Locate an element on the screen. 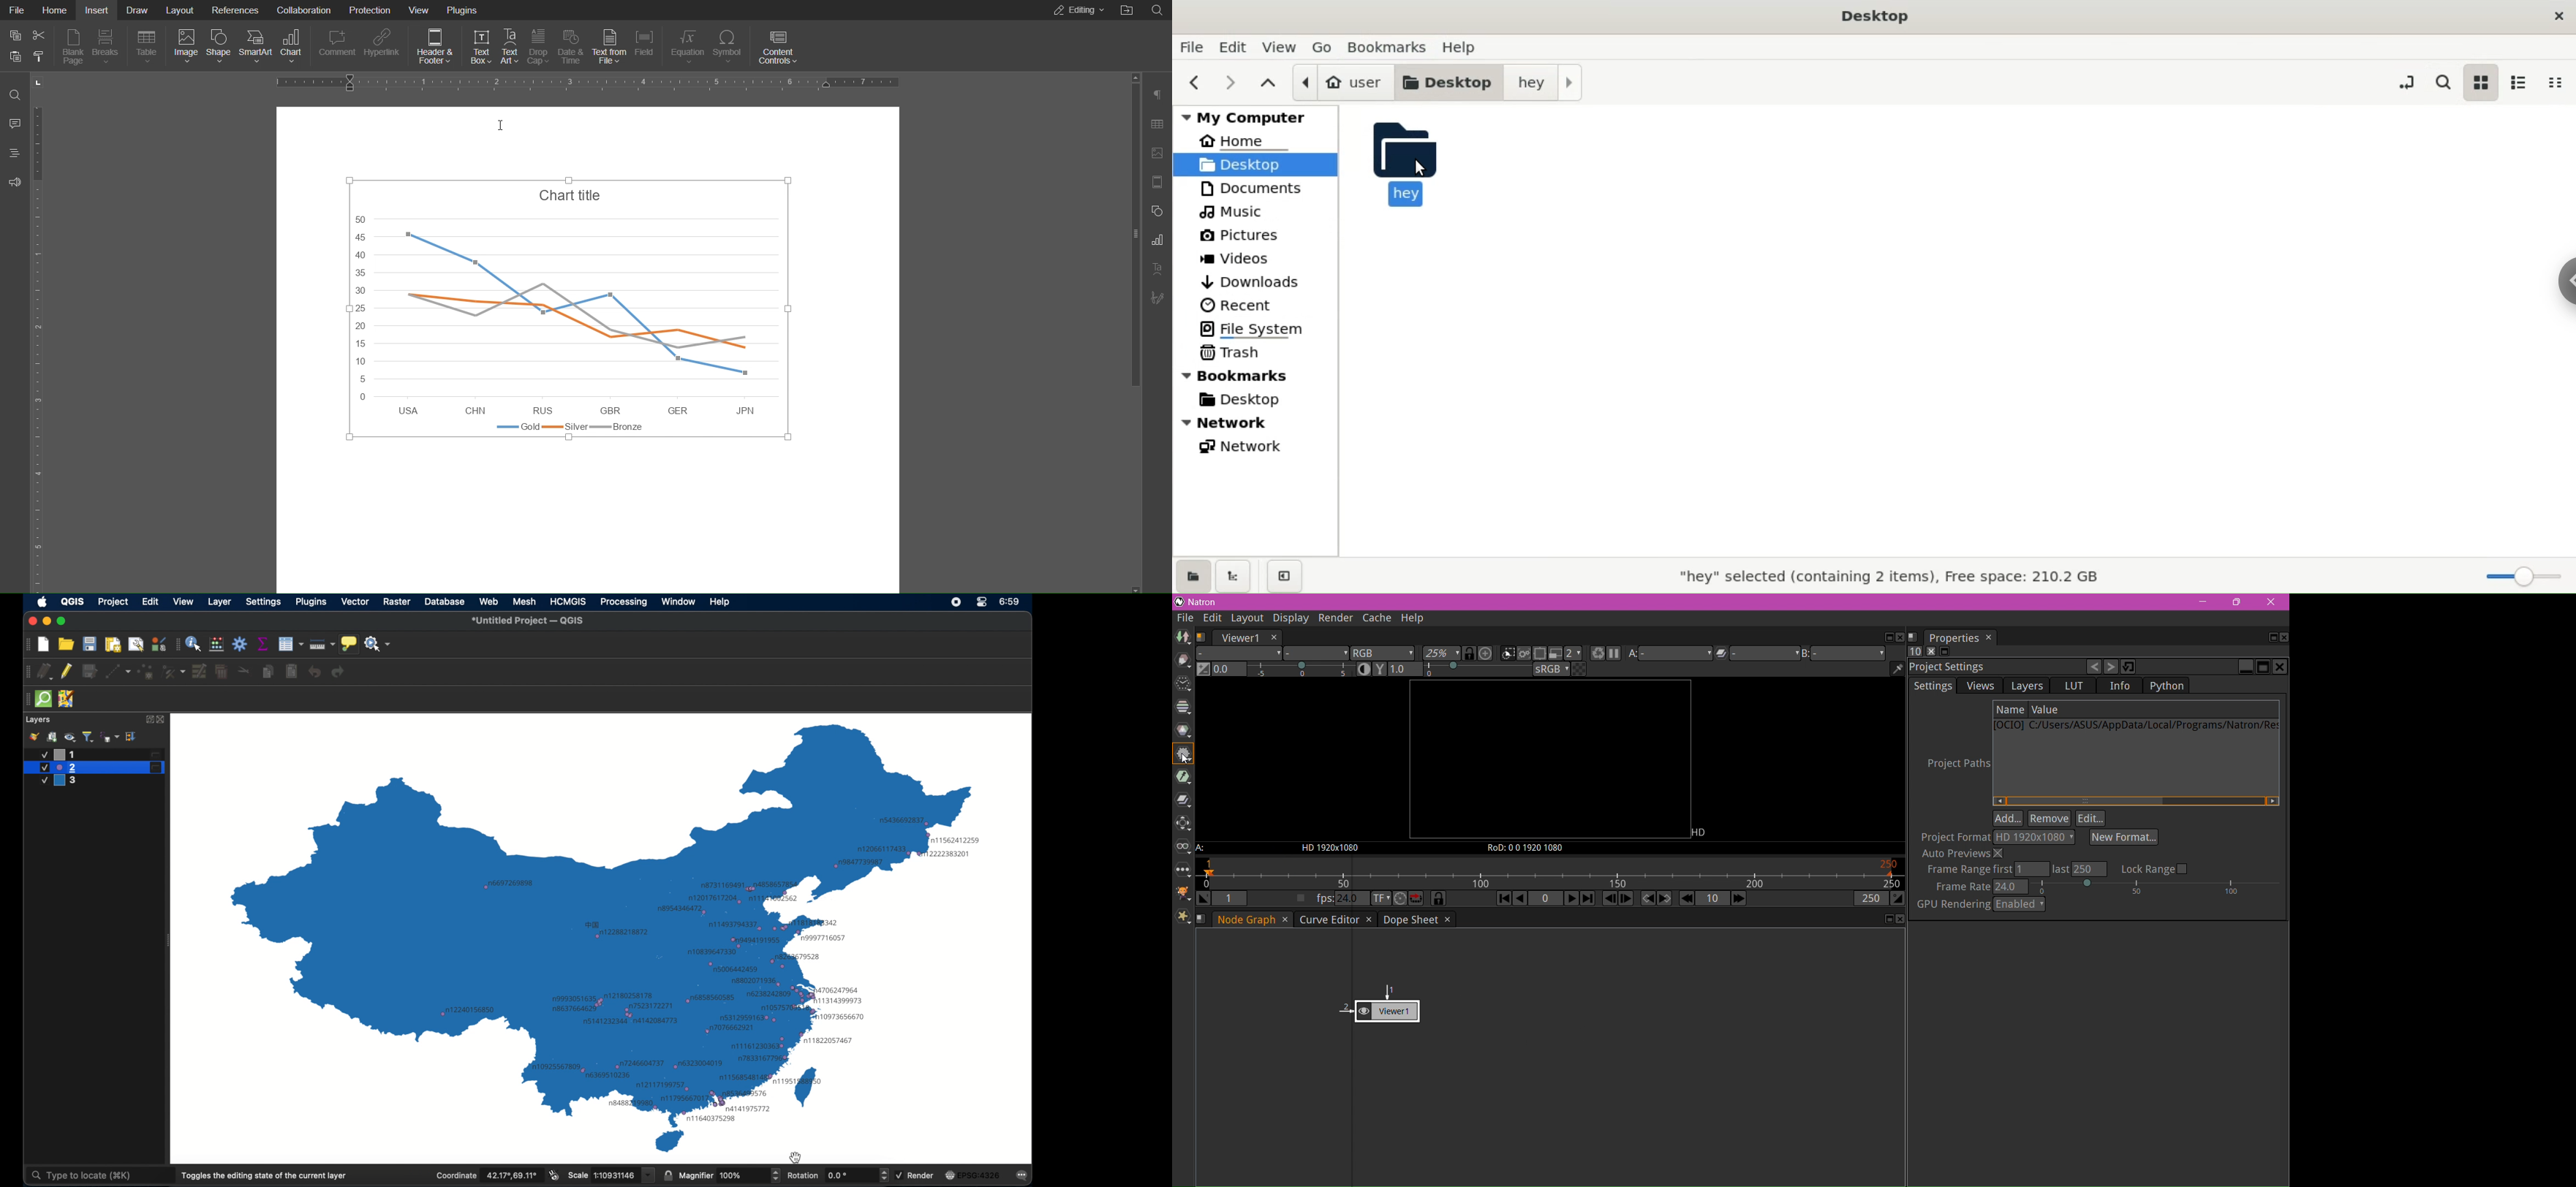  slide bar is located at coordinates (1131, 233).